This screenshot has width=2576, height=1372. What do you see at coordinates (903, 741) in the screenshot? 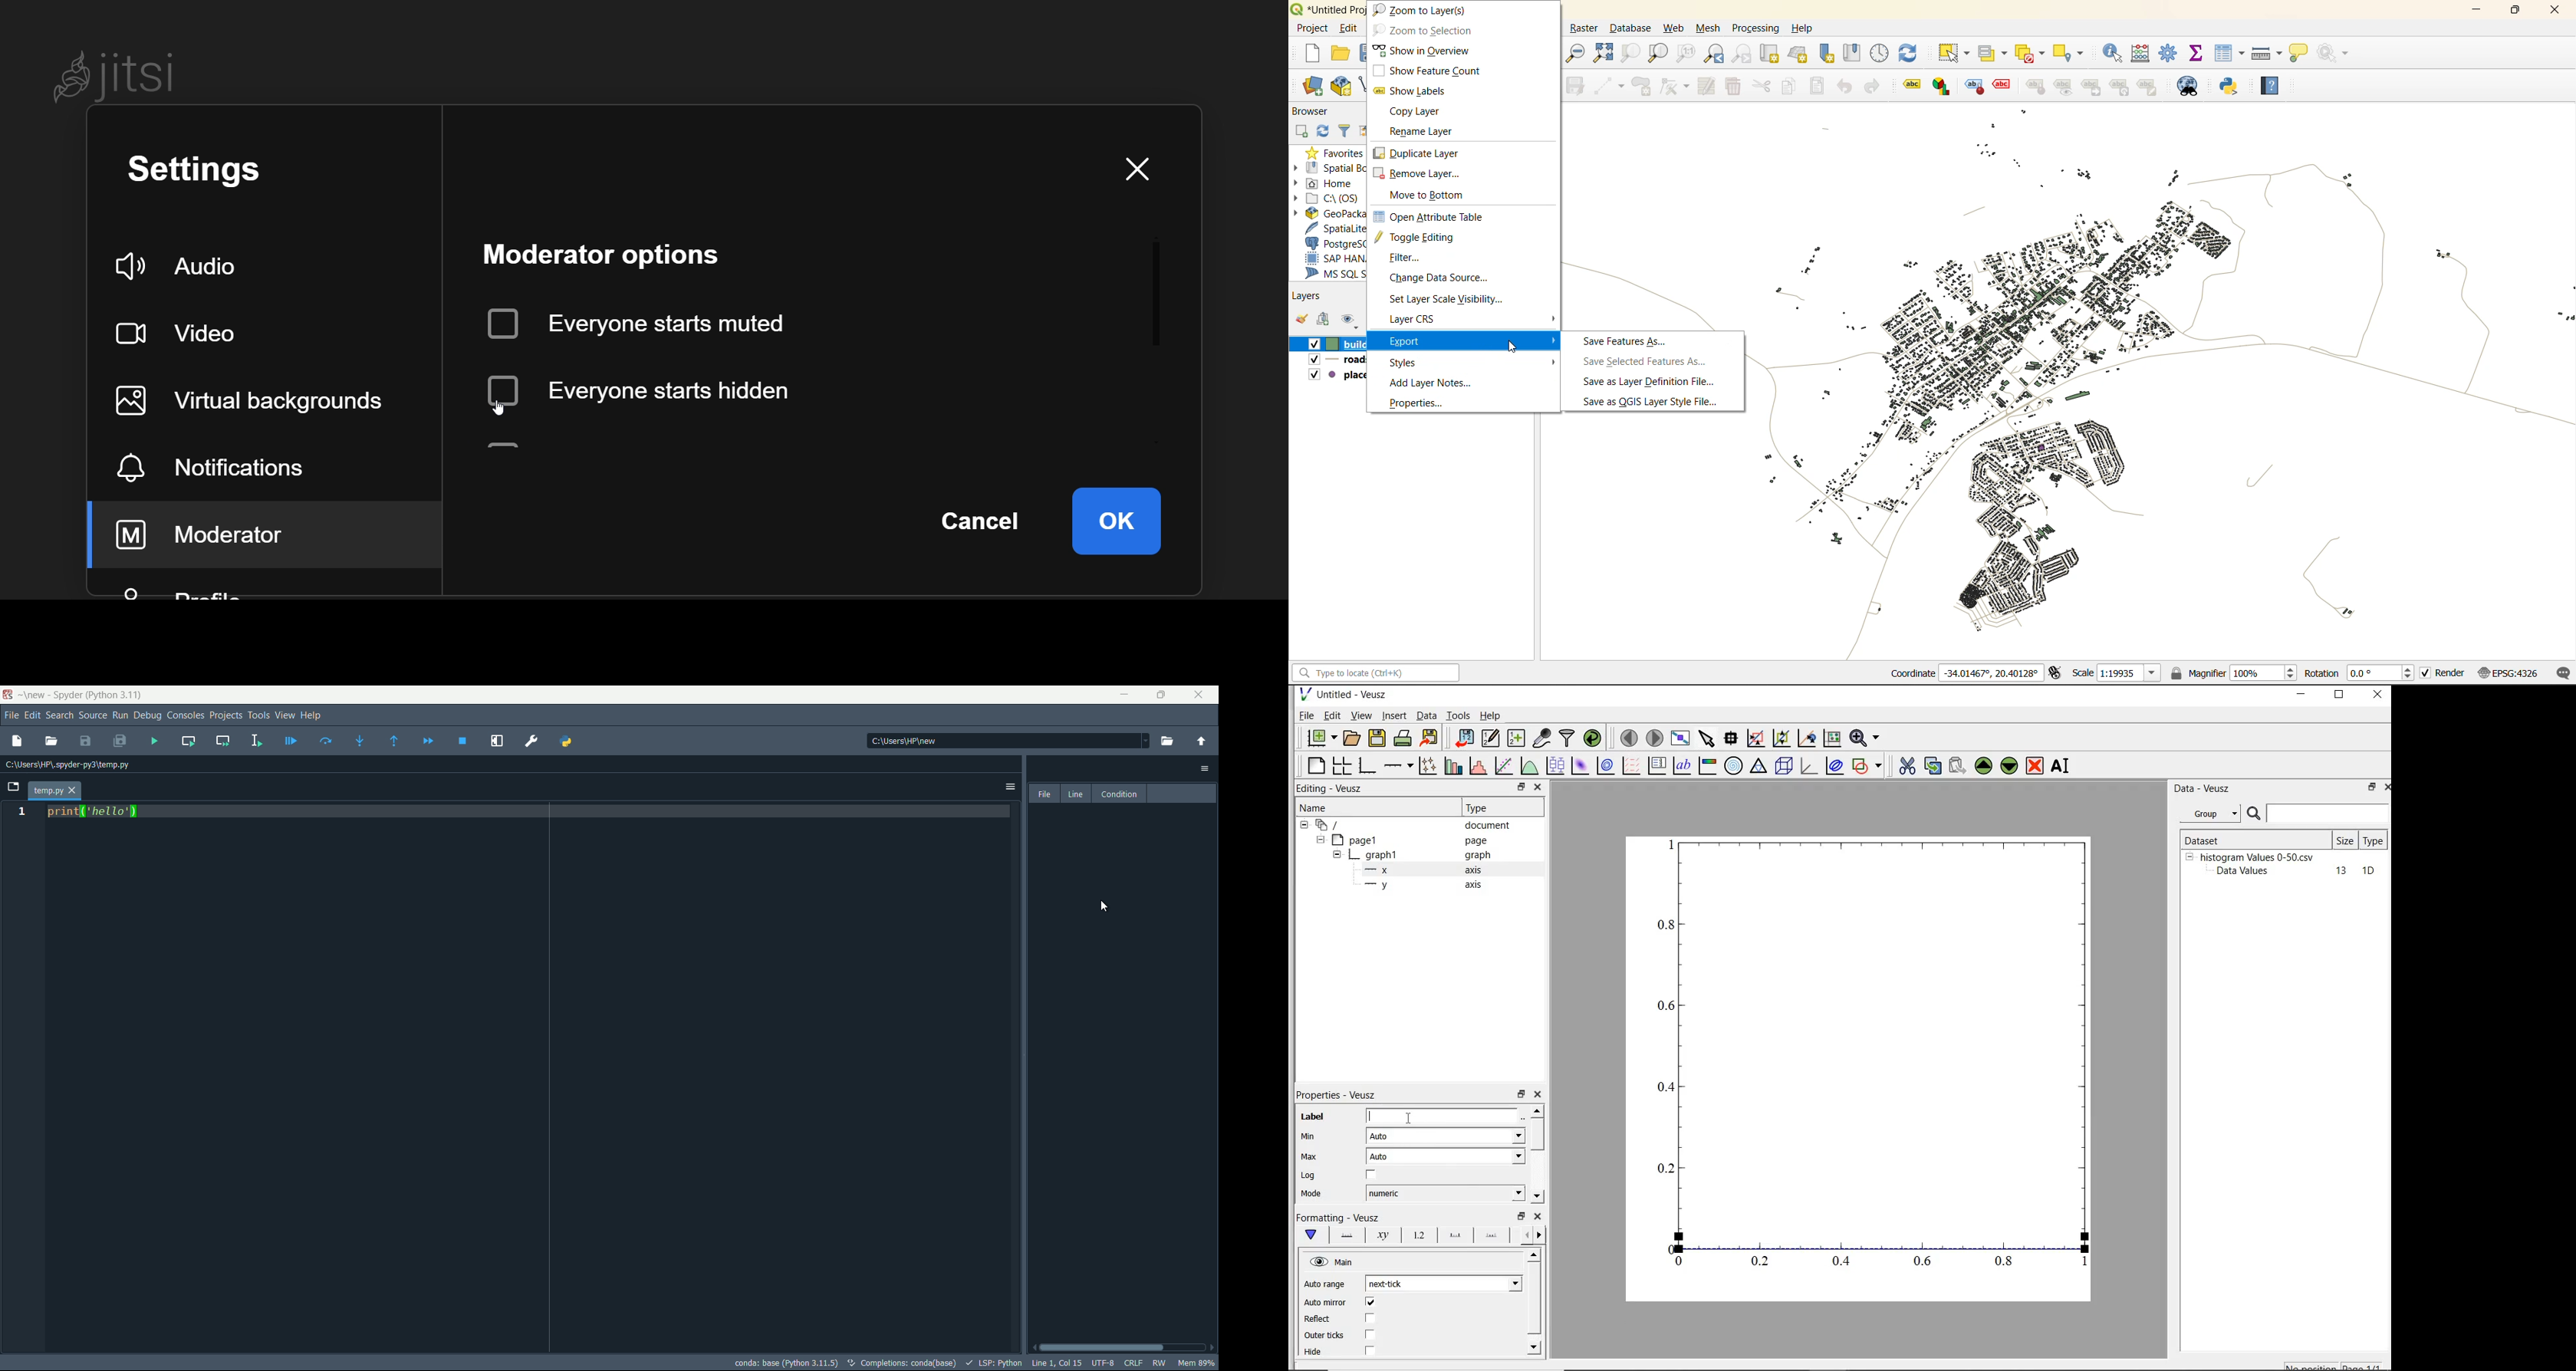
I see `c:\users\hp\new` at bounding box center [903, 741].